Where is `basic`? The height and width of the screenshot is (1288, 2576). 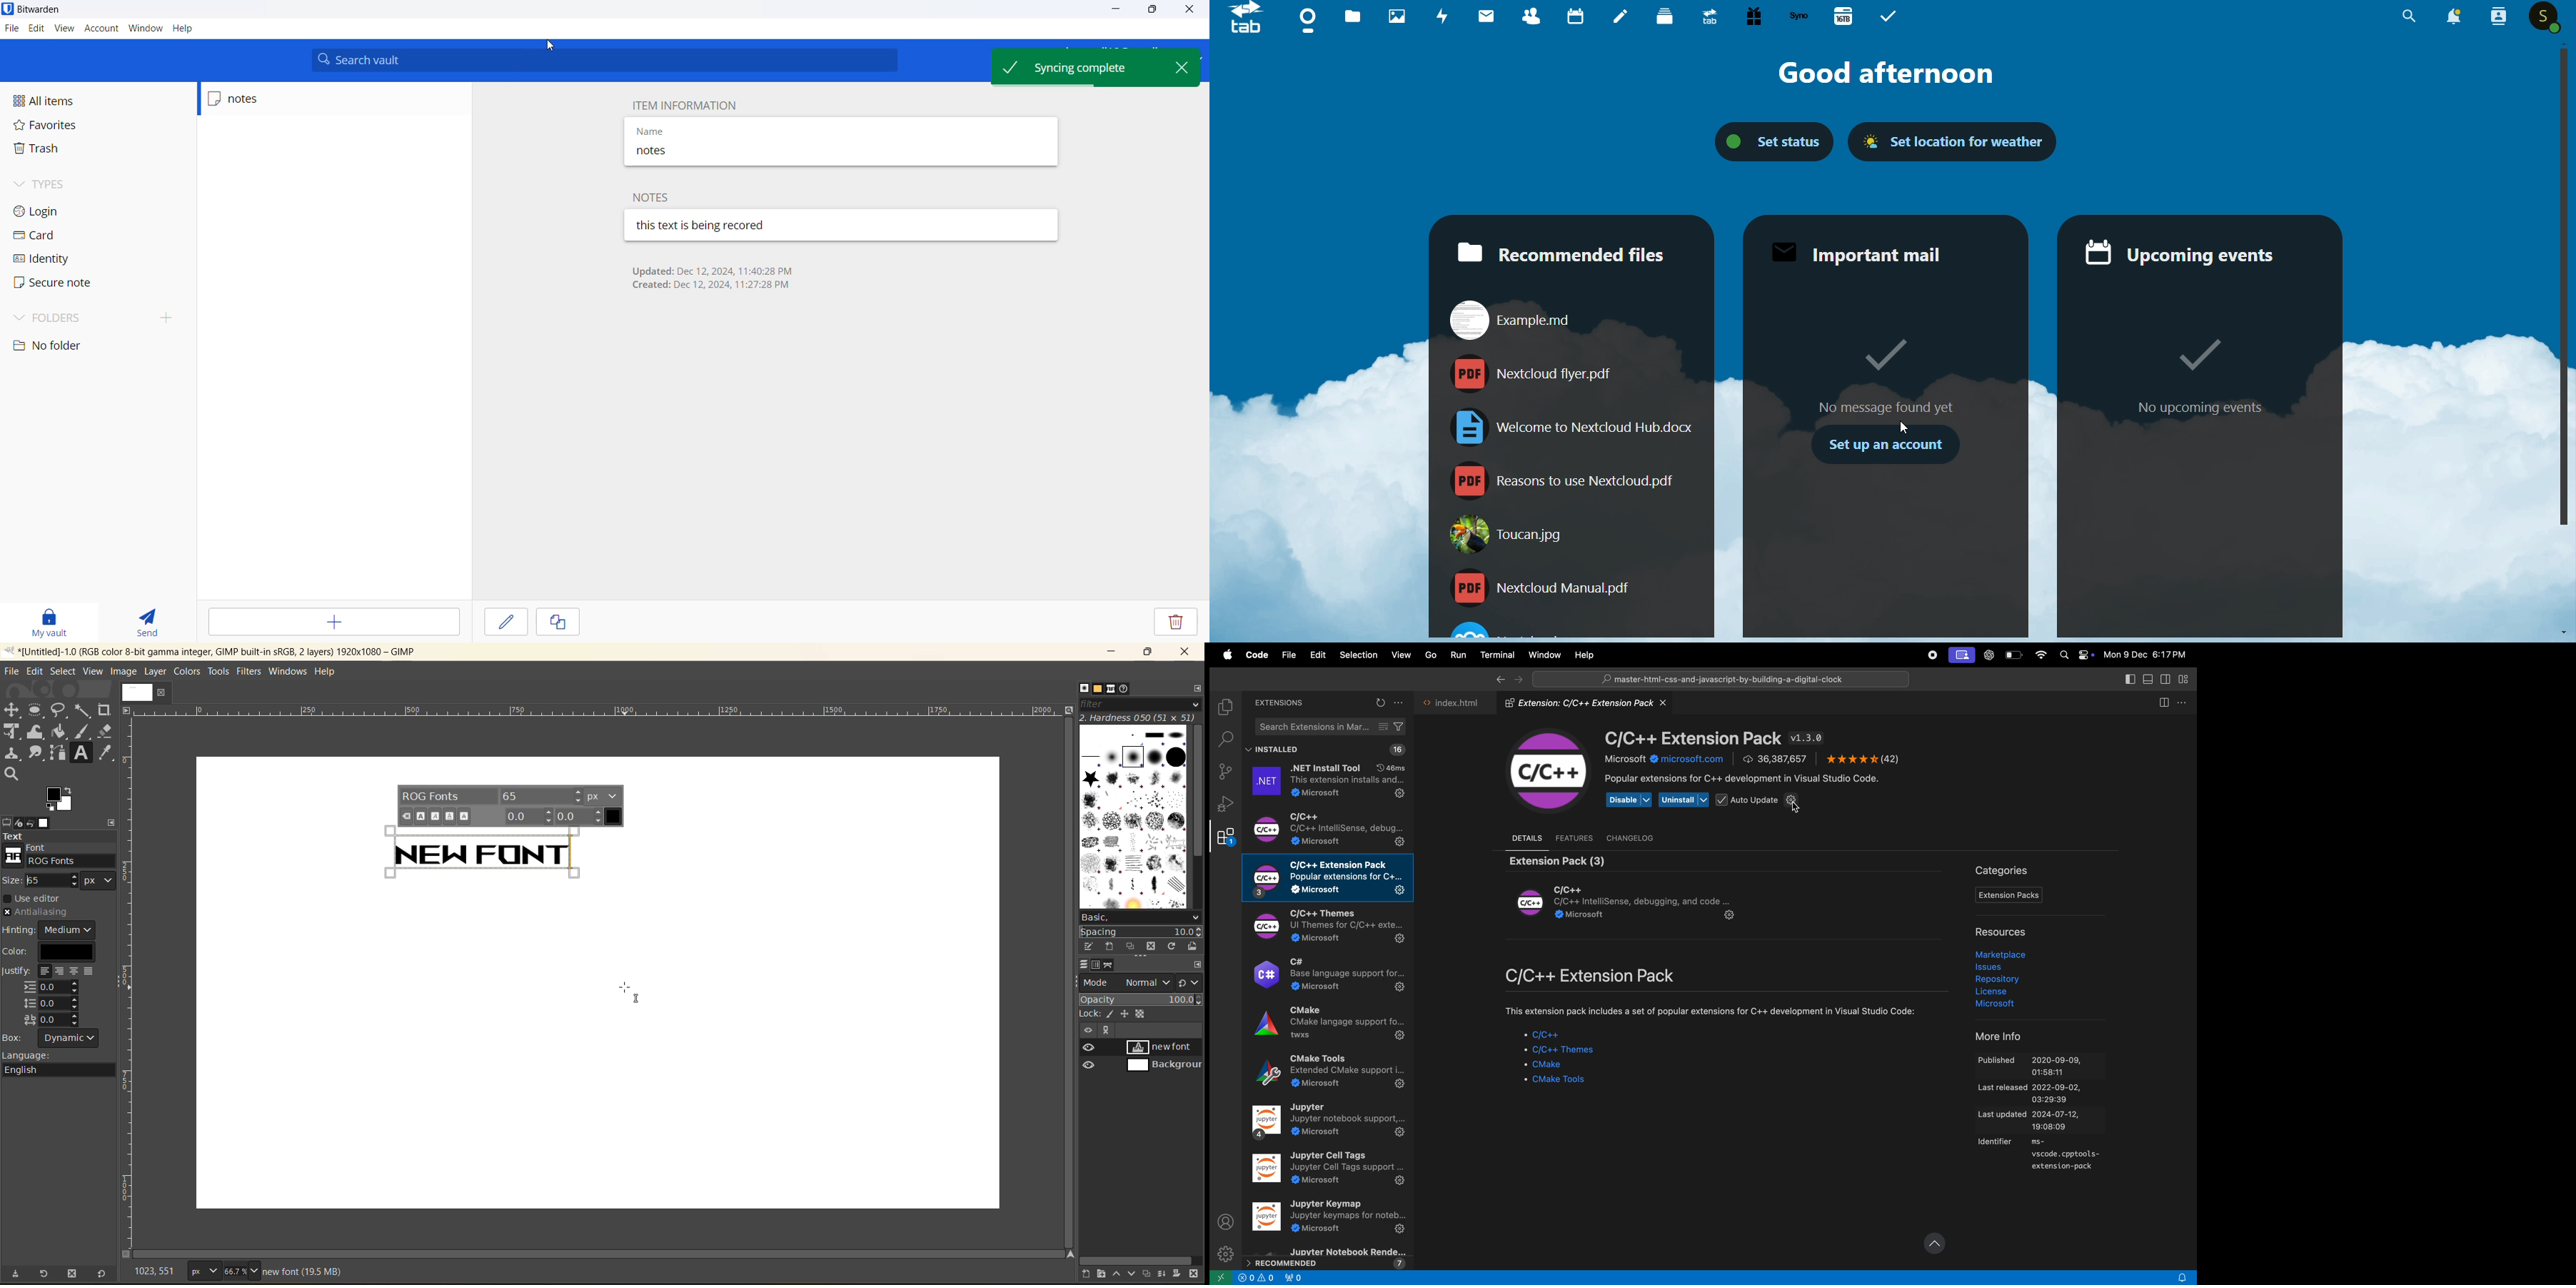 basic is located at coordinates (1141, 918).